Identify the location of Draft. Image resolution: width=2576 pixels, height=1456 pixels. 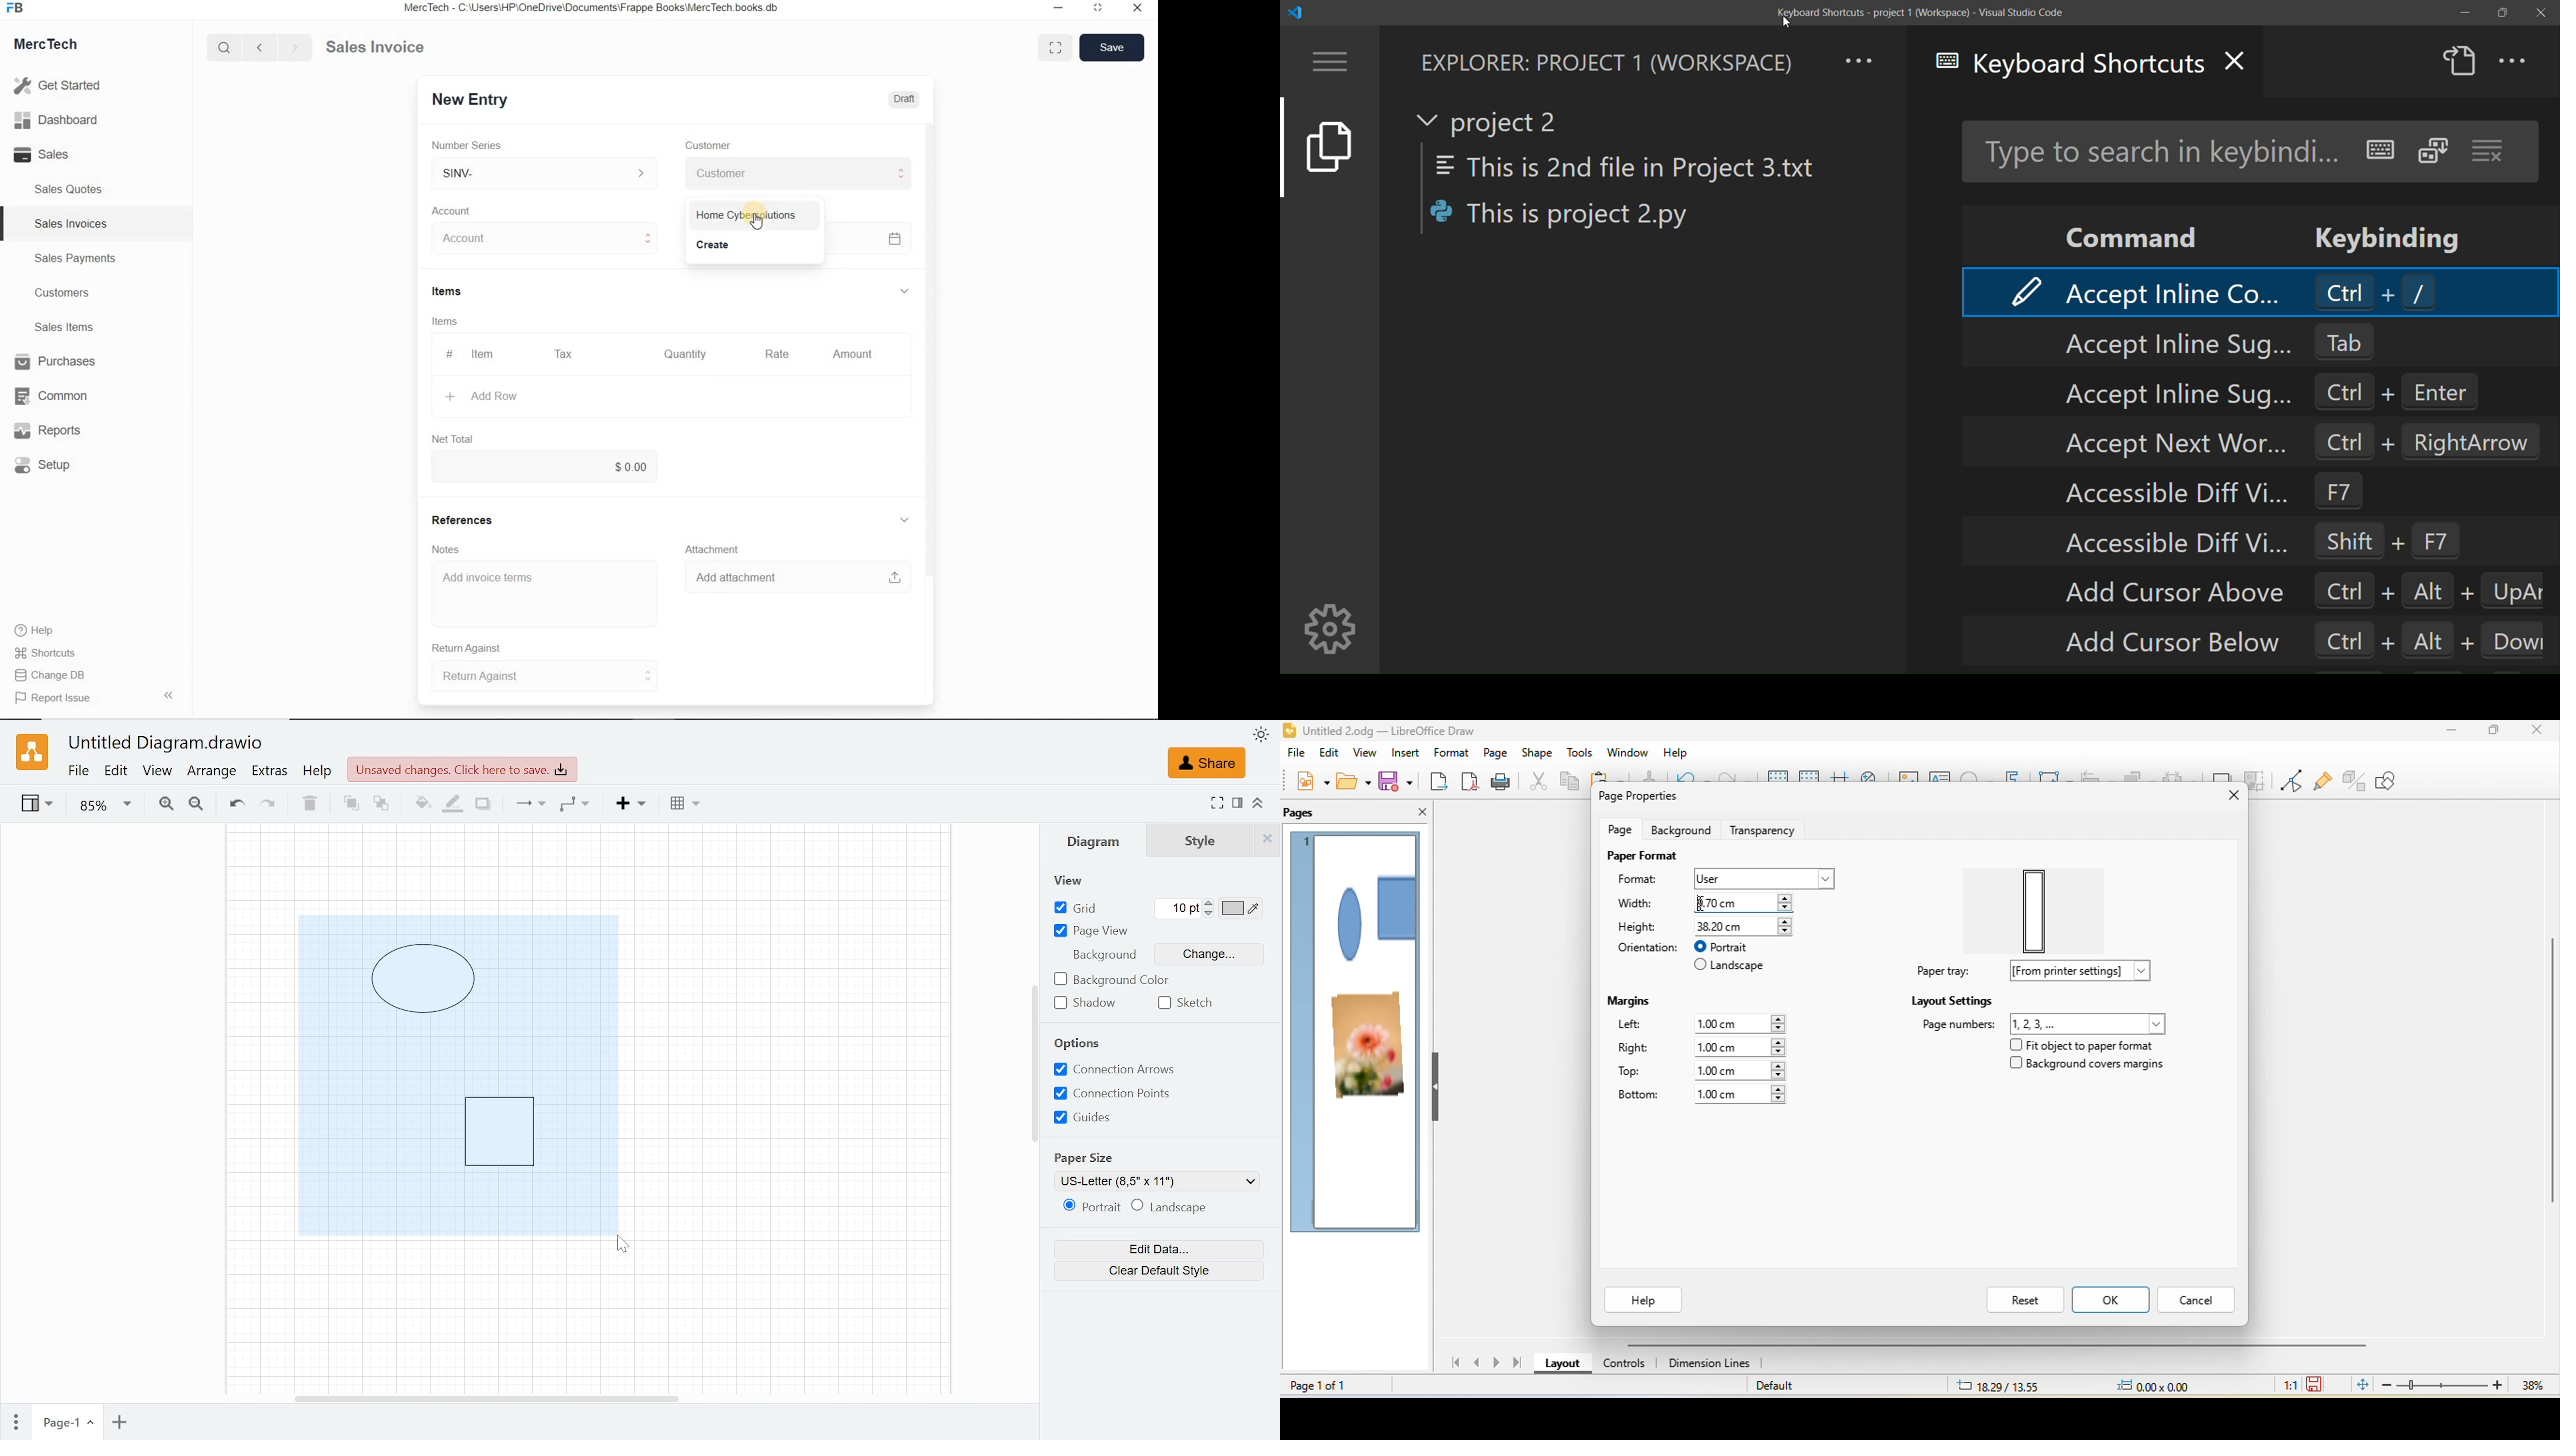
(906, 99).